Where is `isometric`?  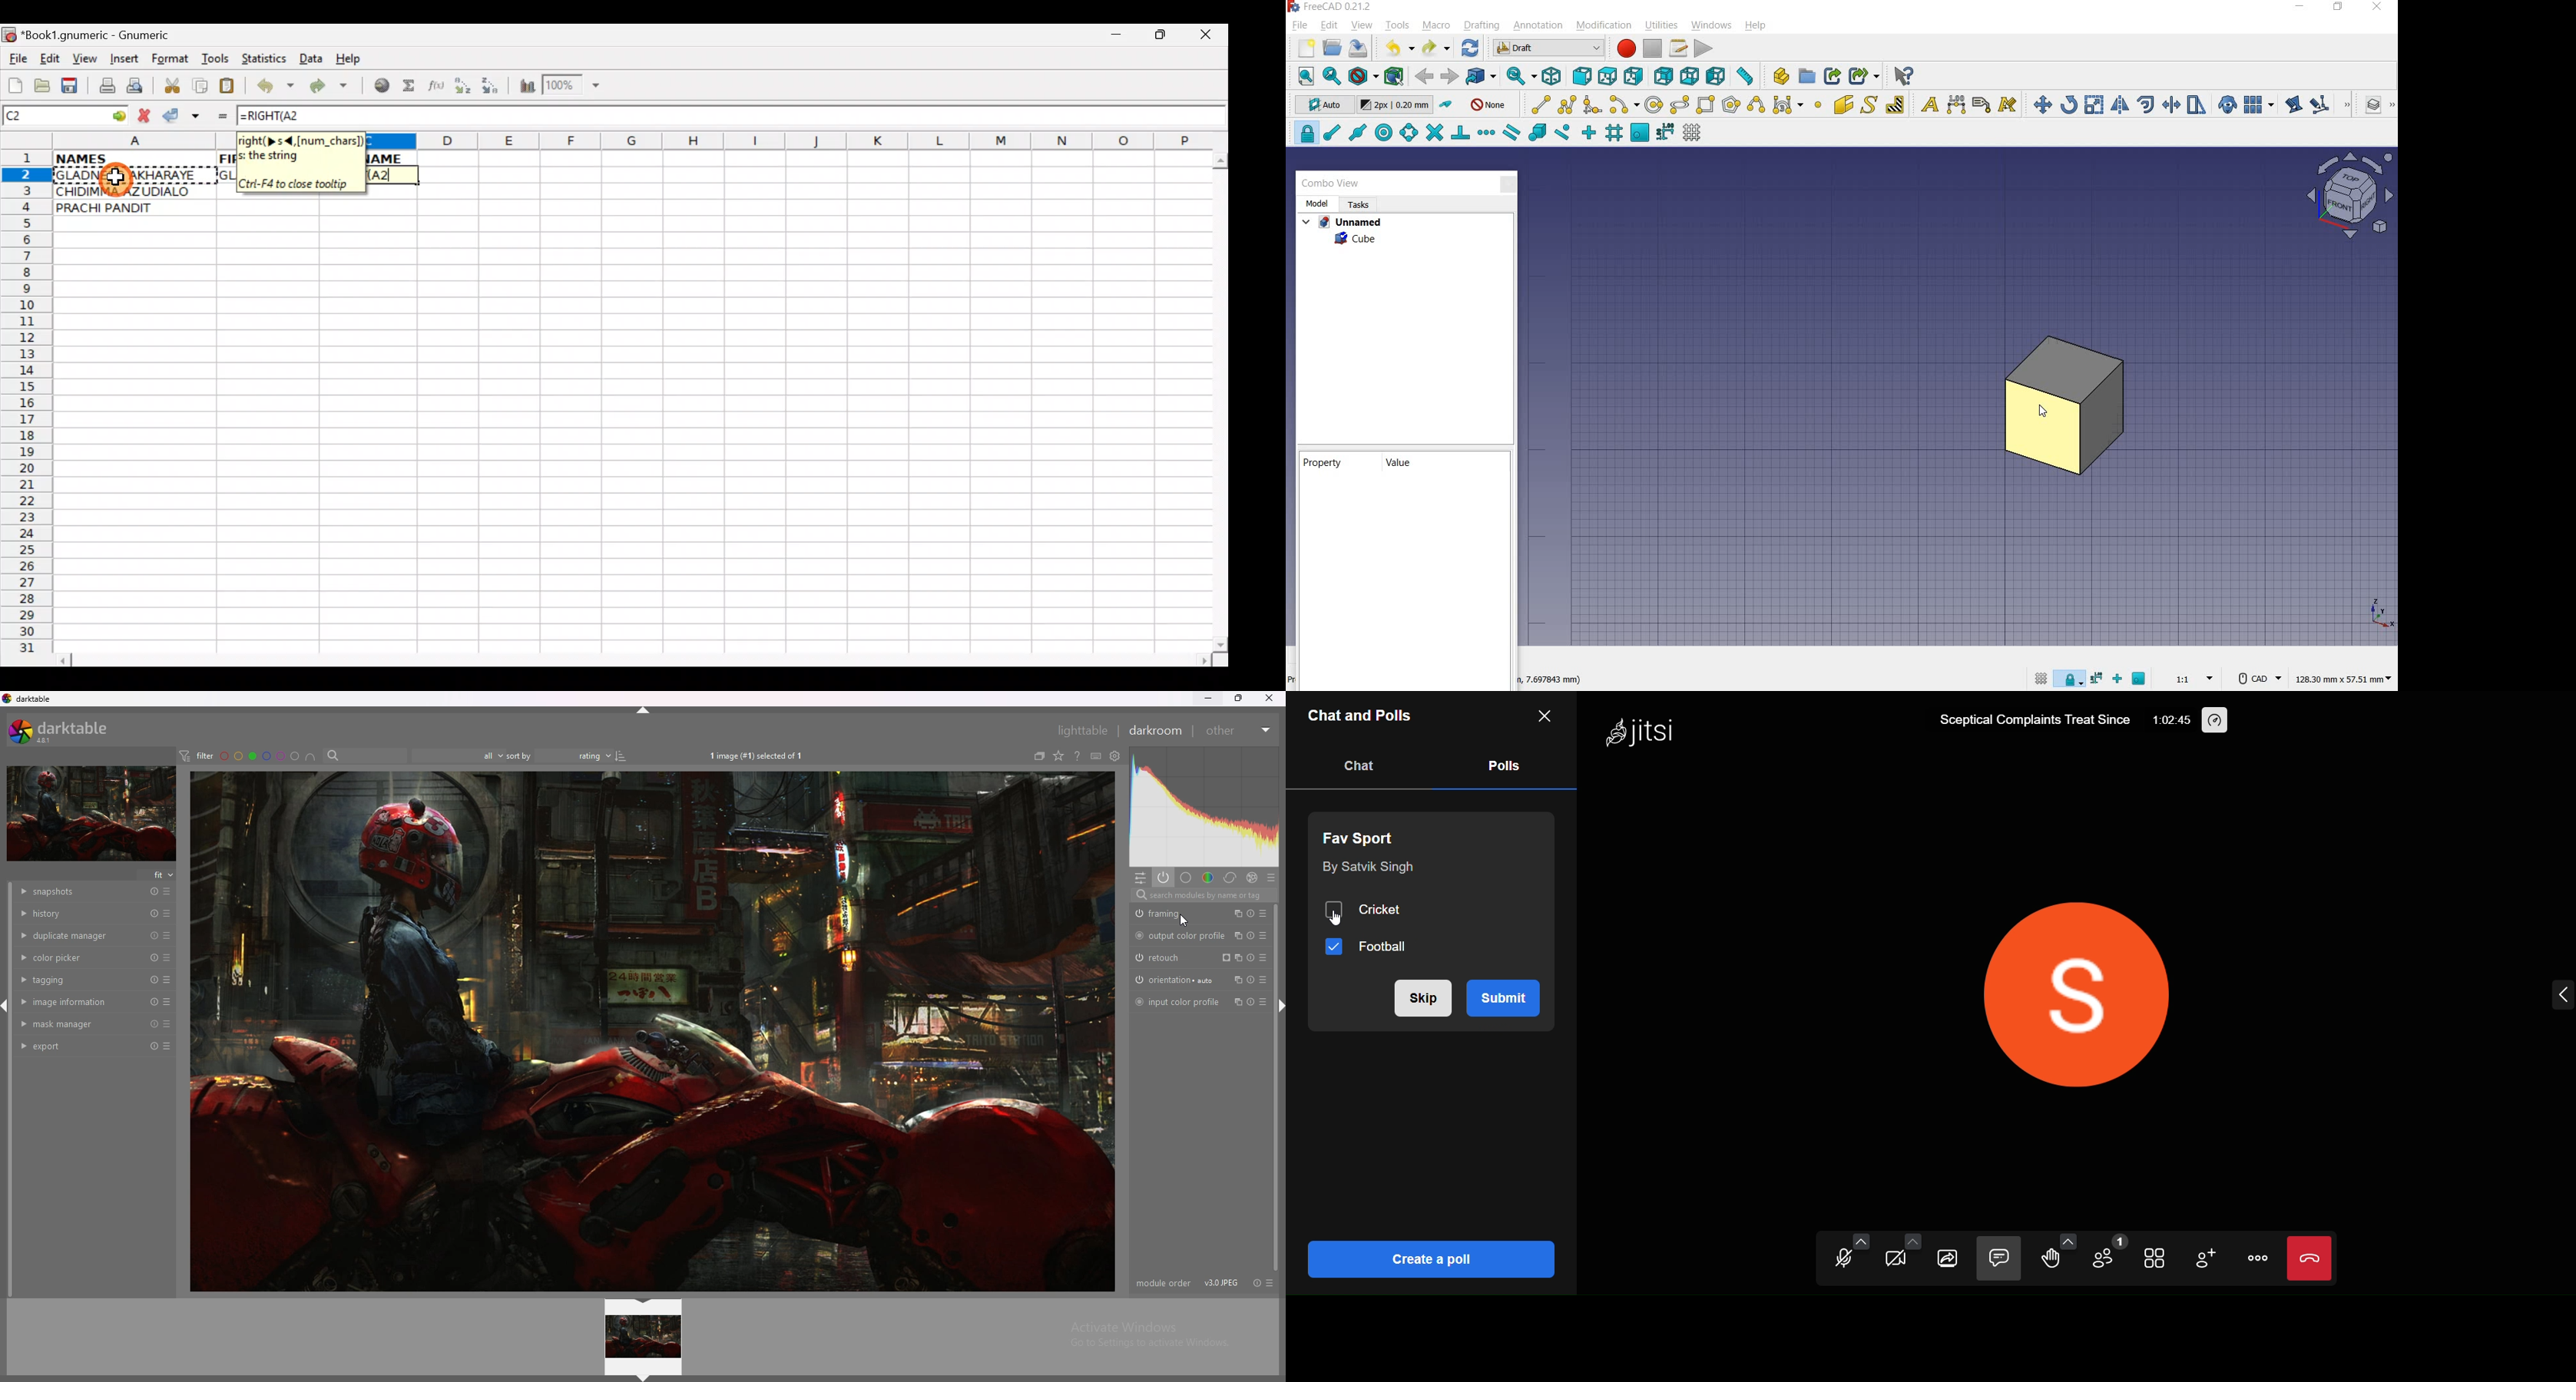
isometric is located at coordinates (1552, 77).